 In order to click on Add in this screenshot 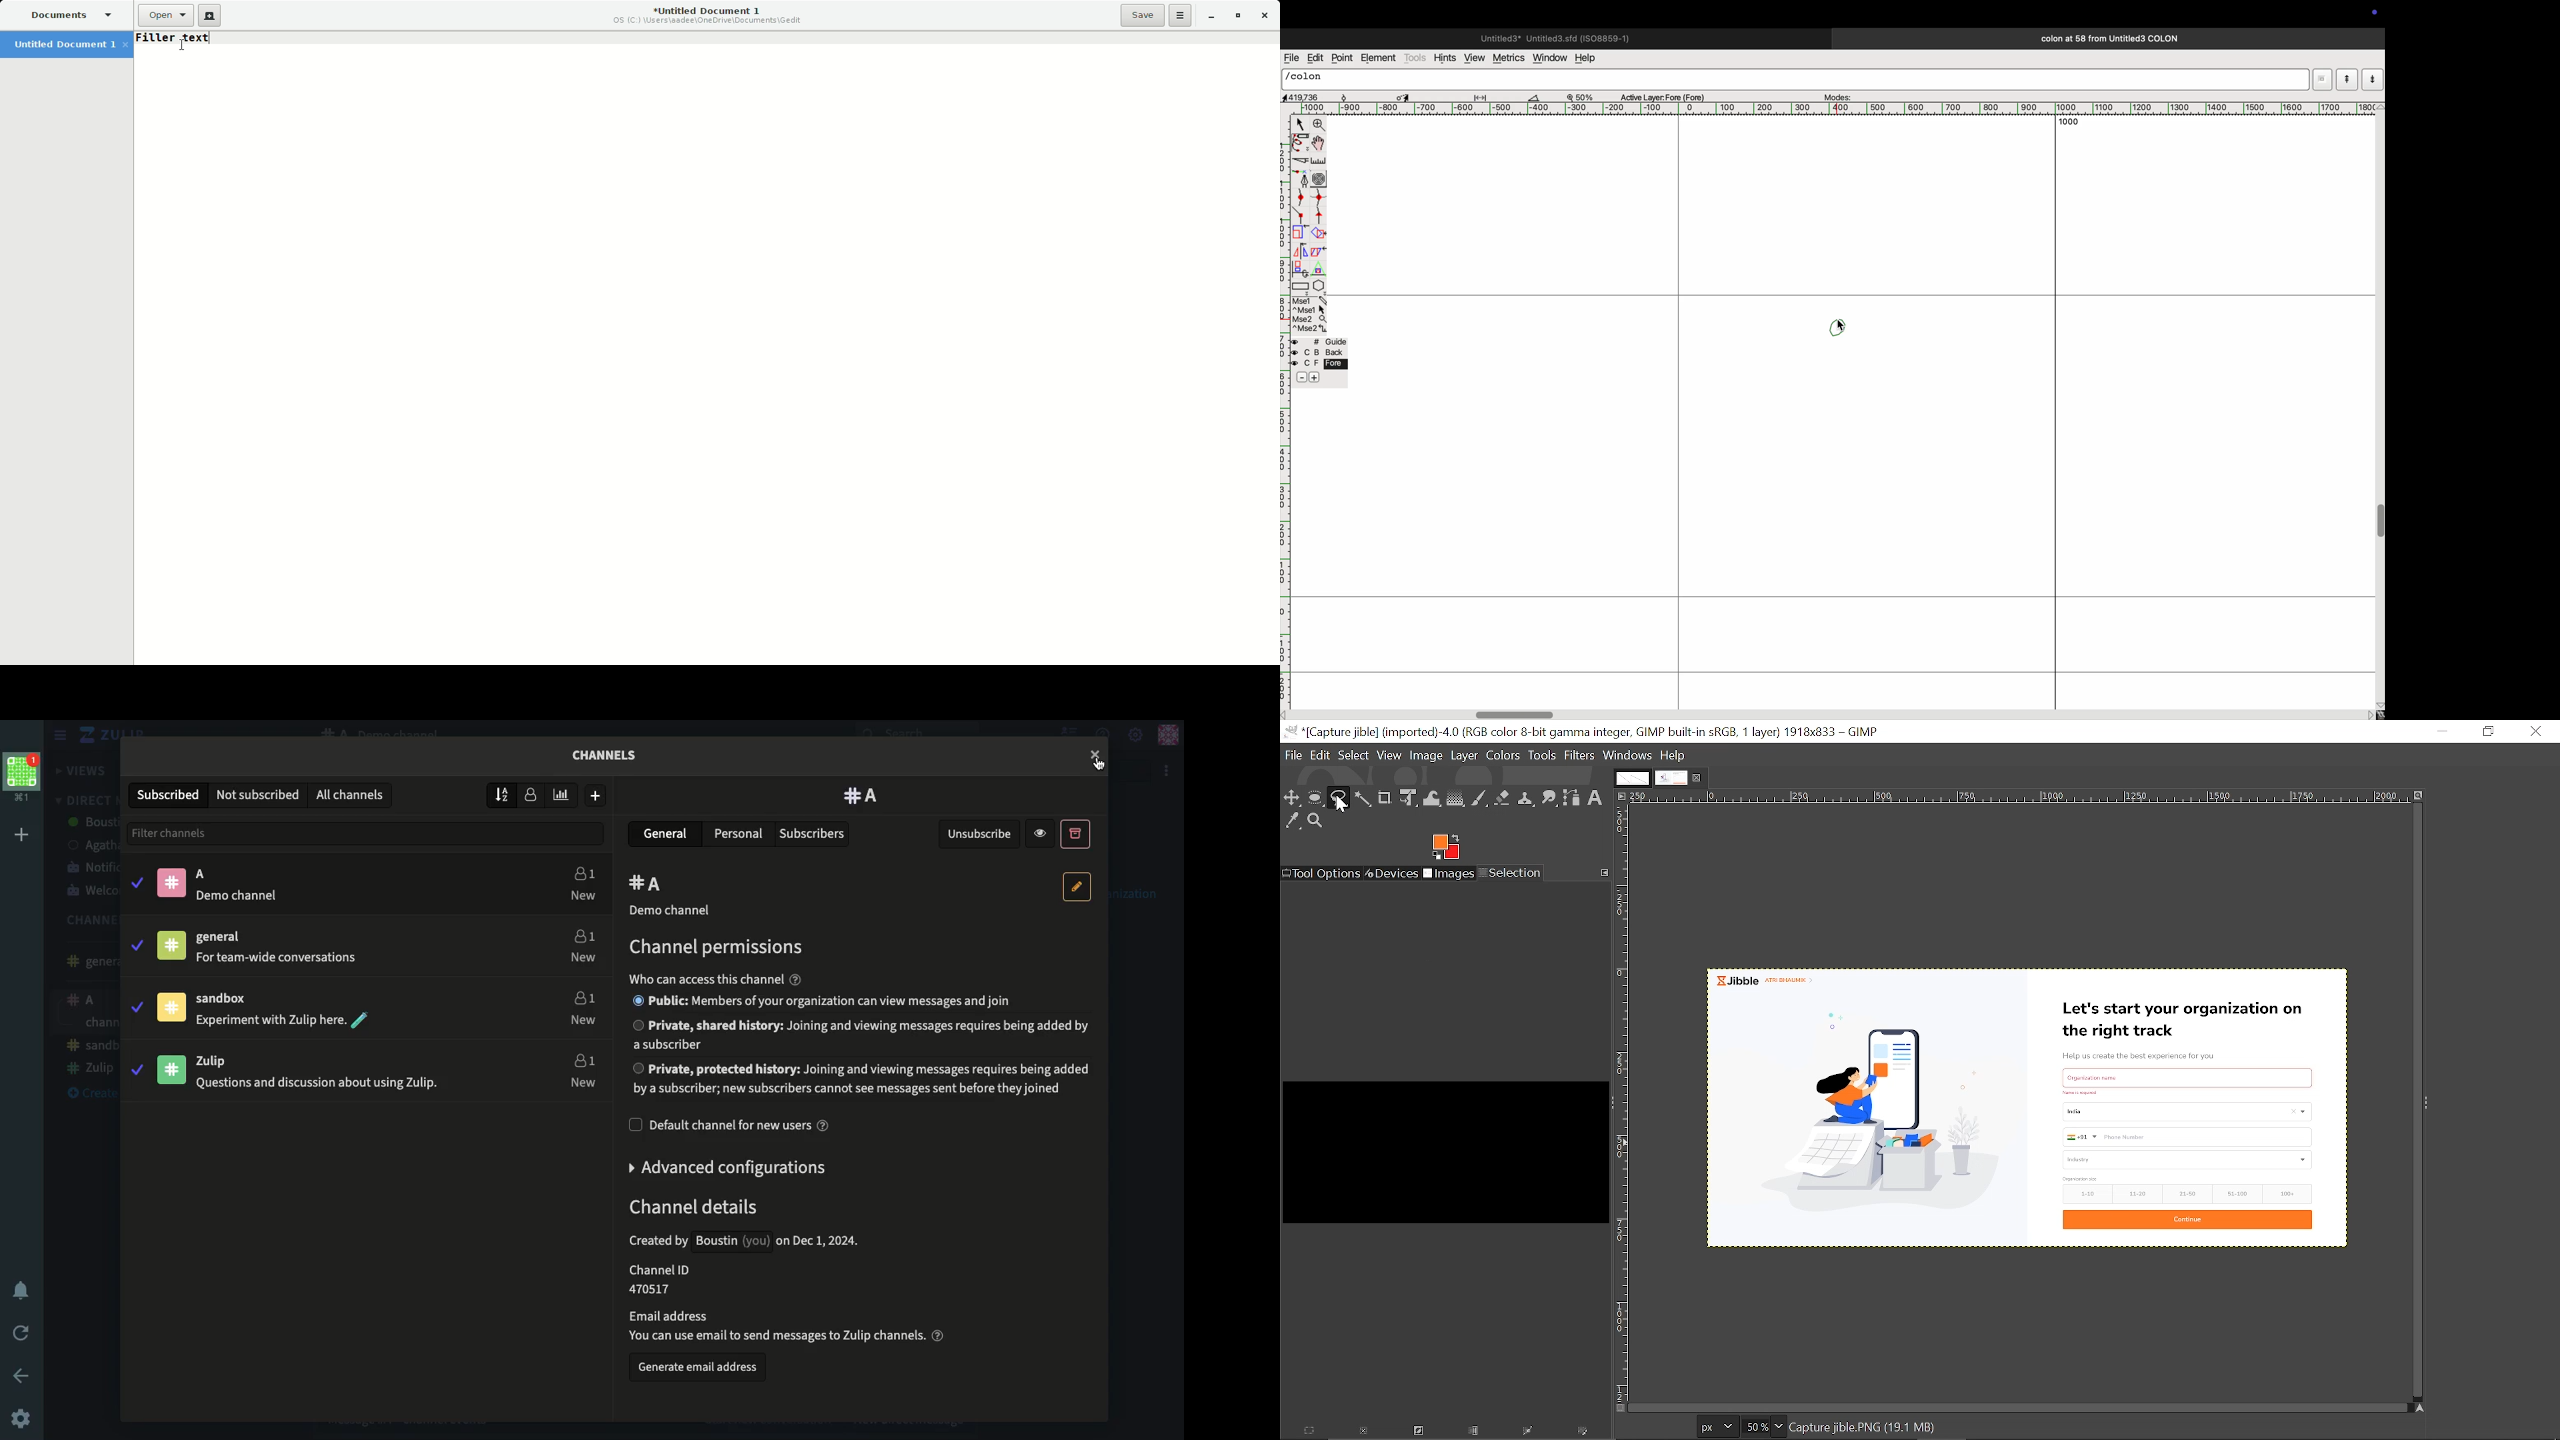, I will do `click(25, 835)`.